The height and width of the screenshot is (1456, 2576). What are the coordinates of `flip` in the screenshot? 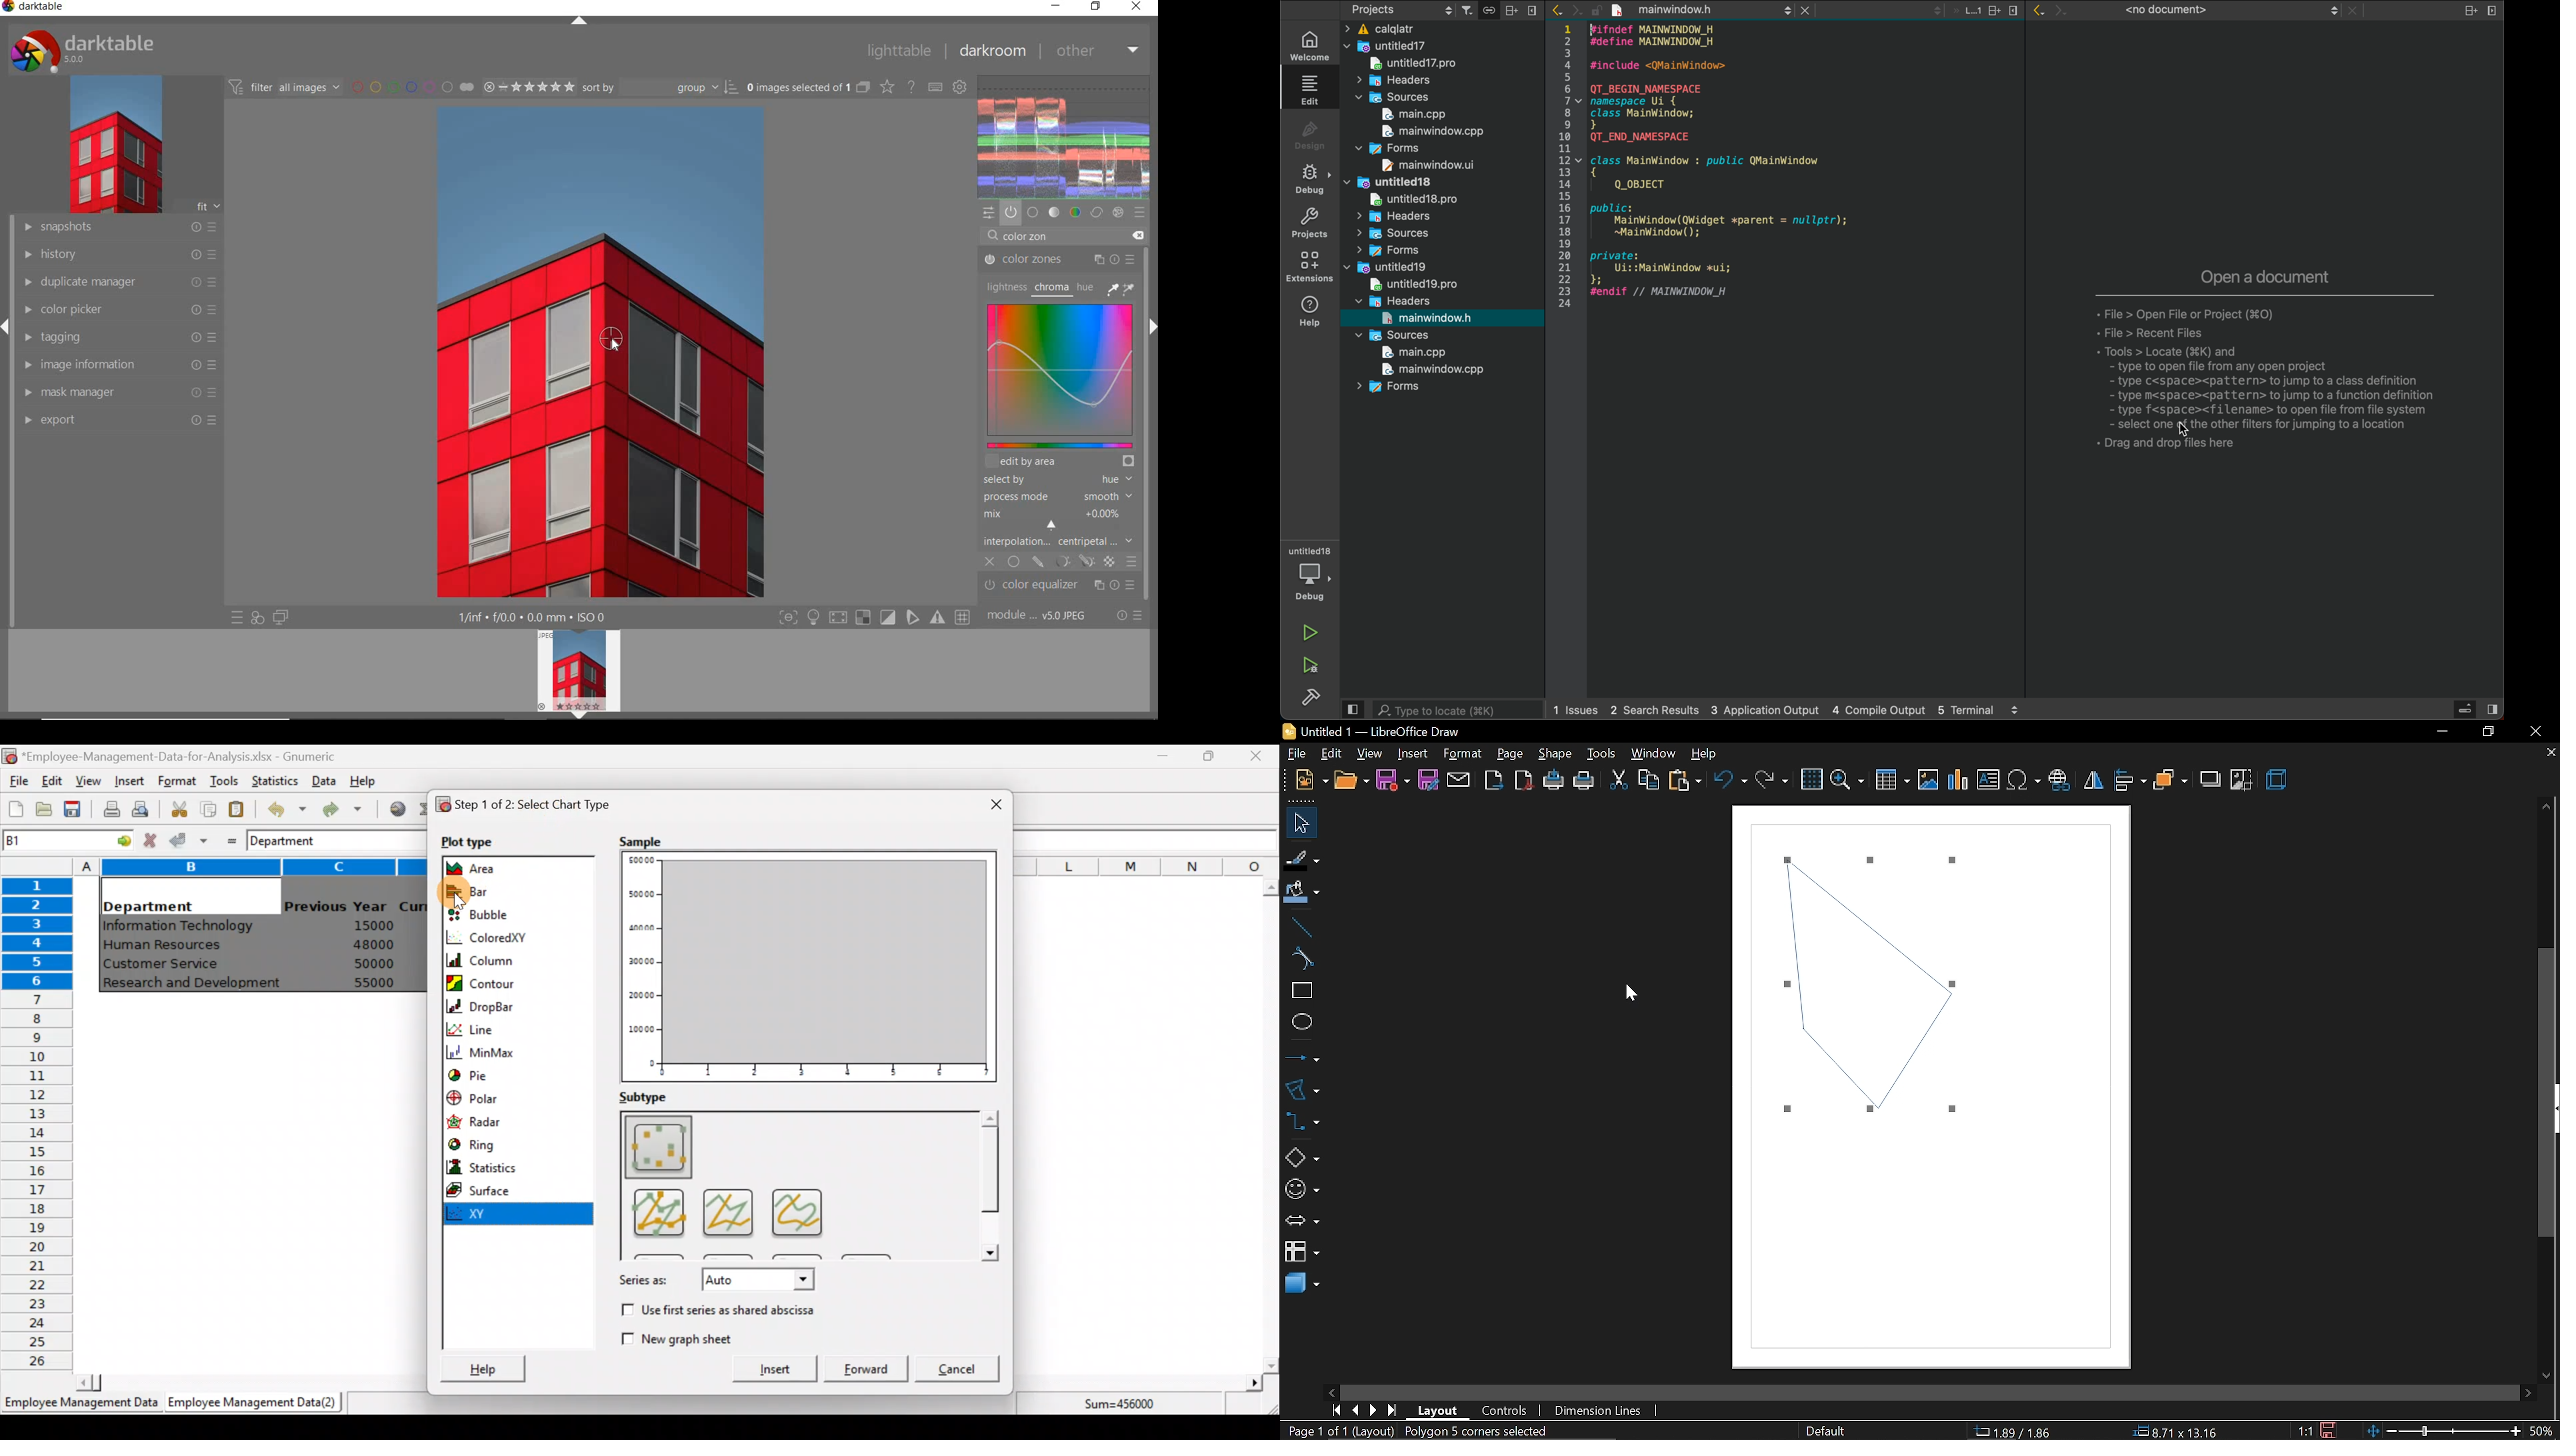 It's located at (2094, 781).